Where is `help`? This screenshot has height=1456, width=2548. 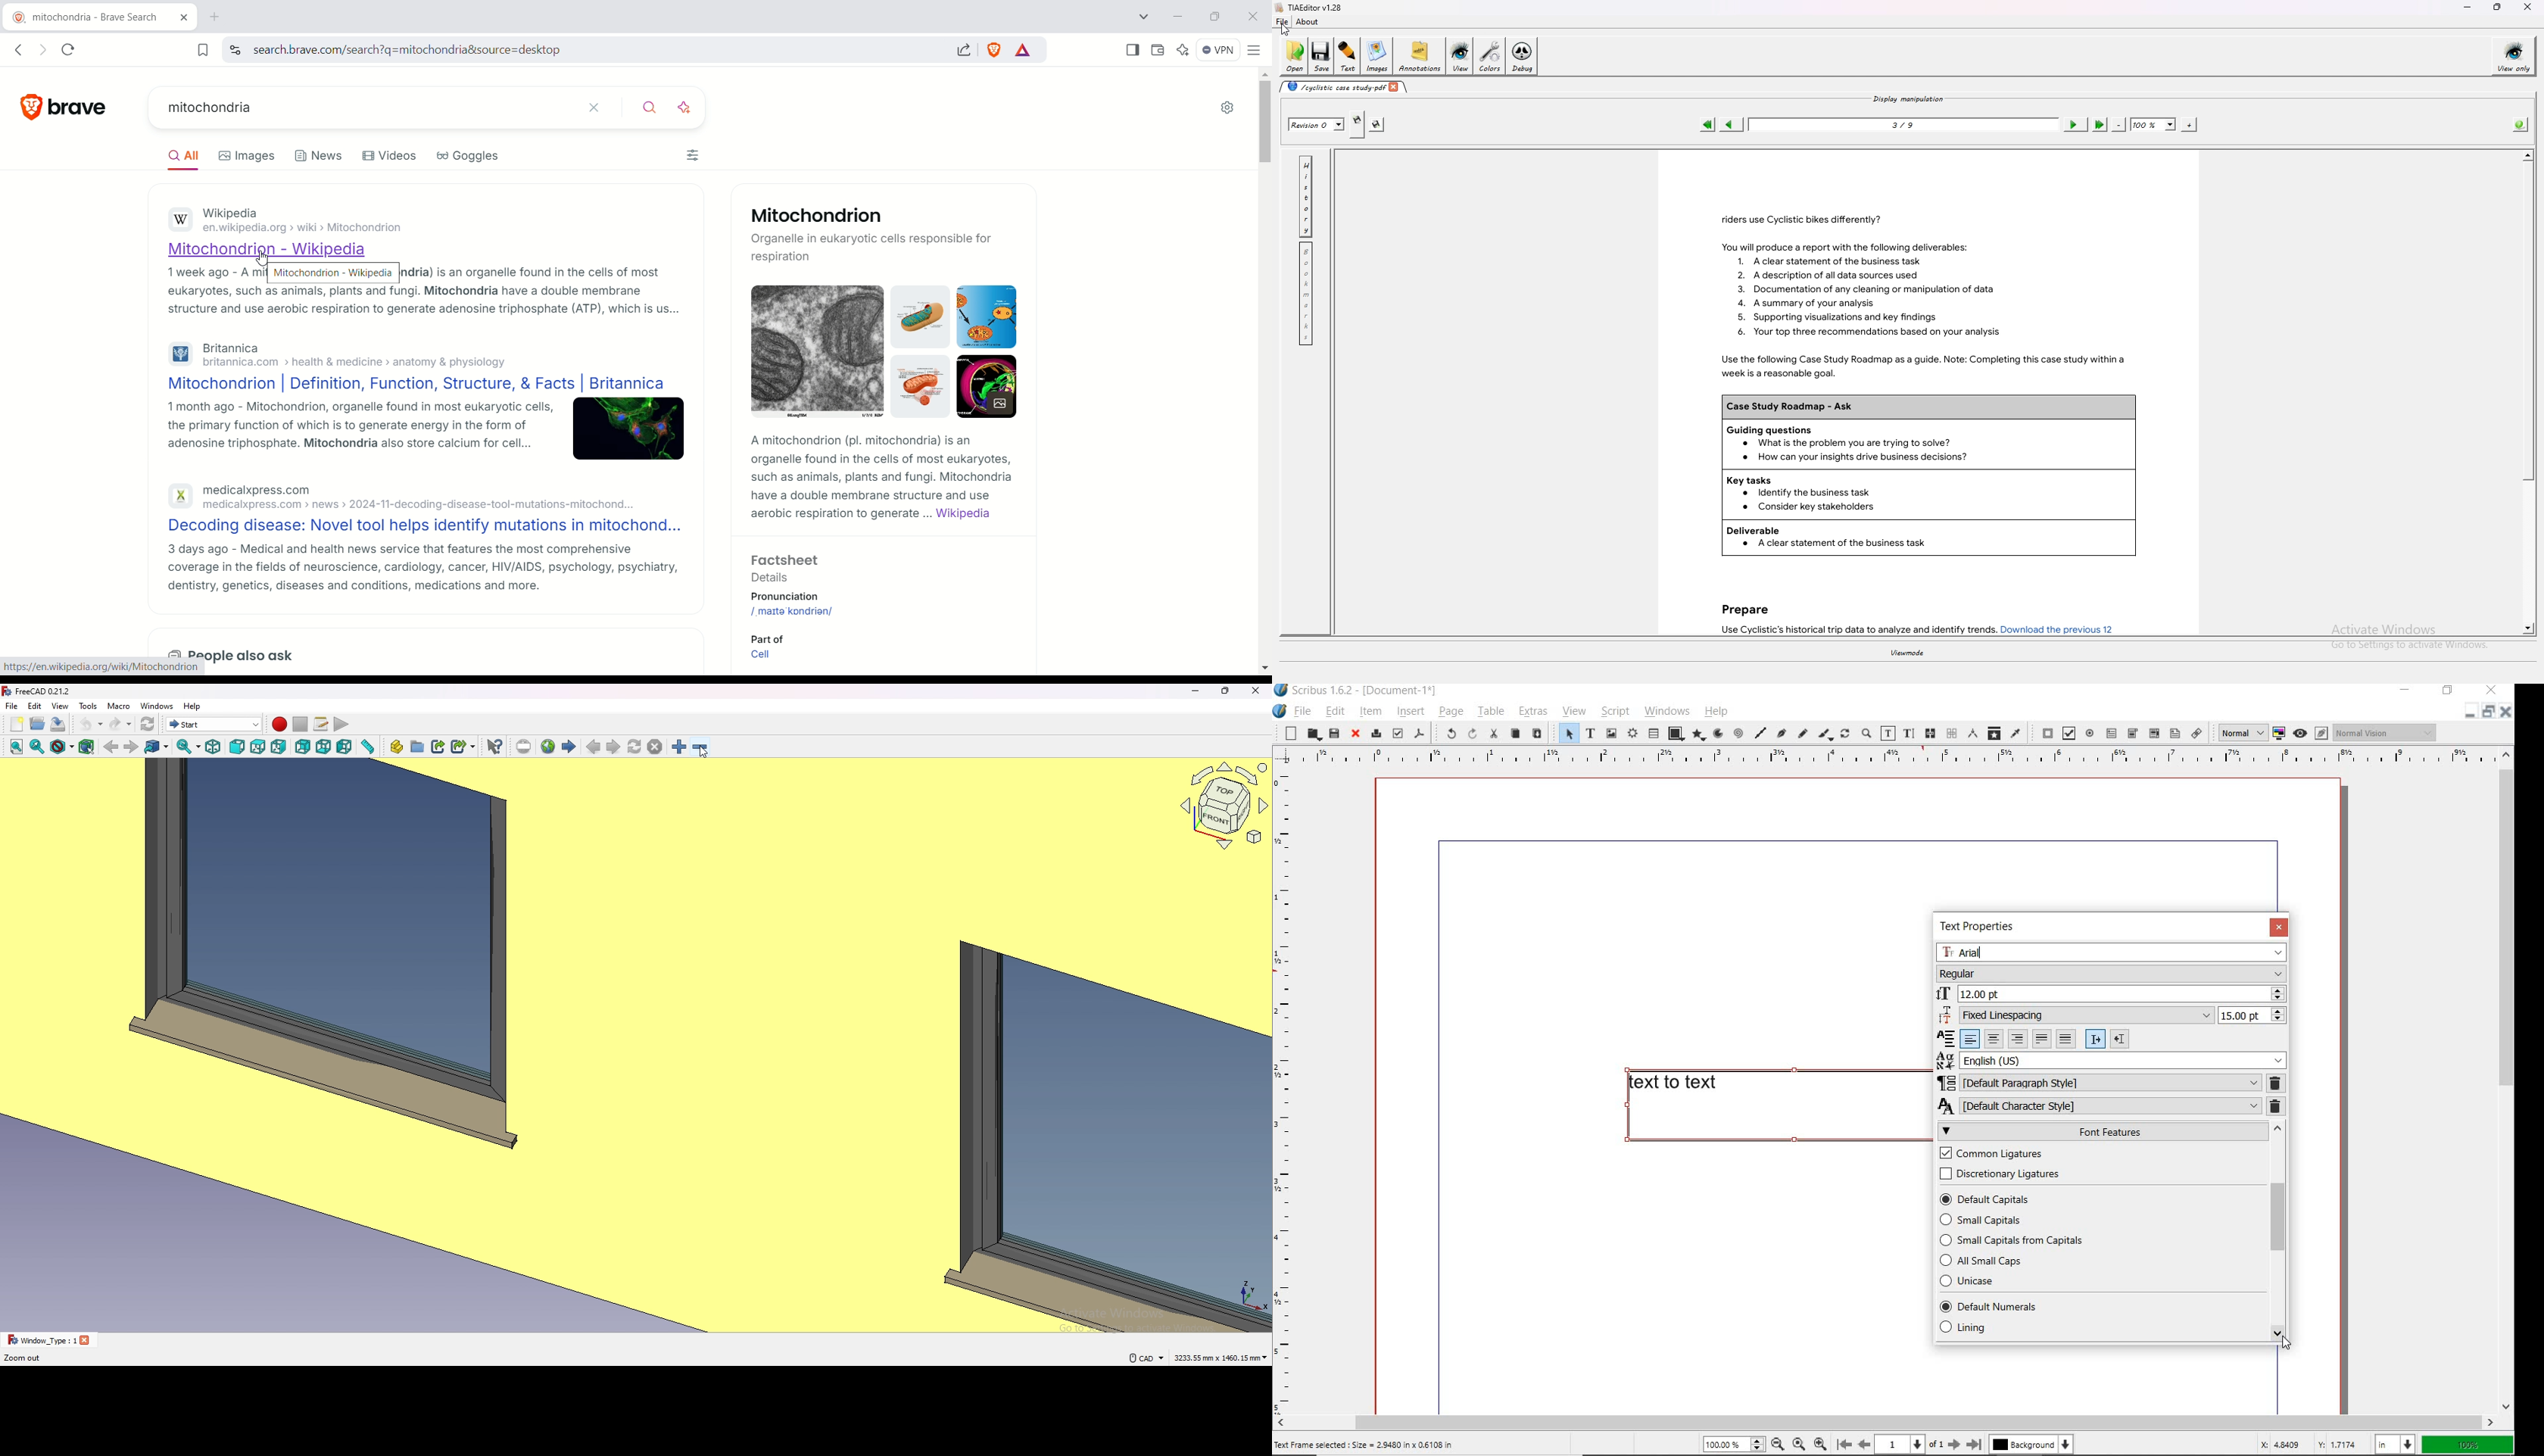 help is located at coordinates (193, 706).